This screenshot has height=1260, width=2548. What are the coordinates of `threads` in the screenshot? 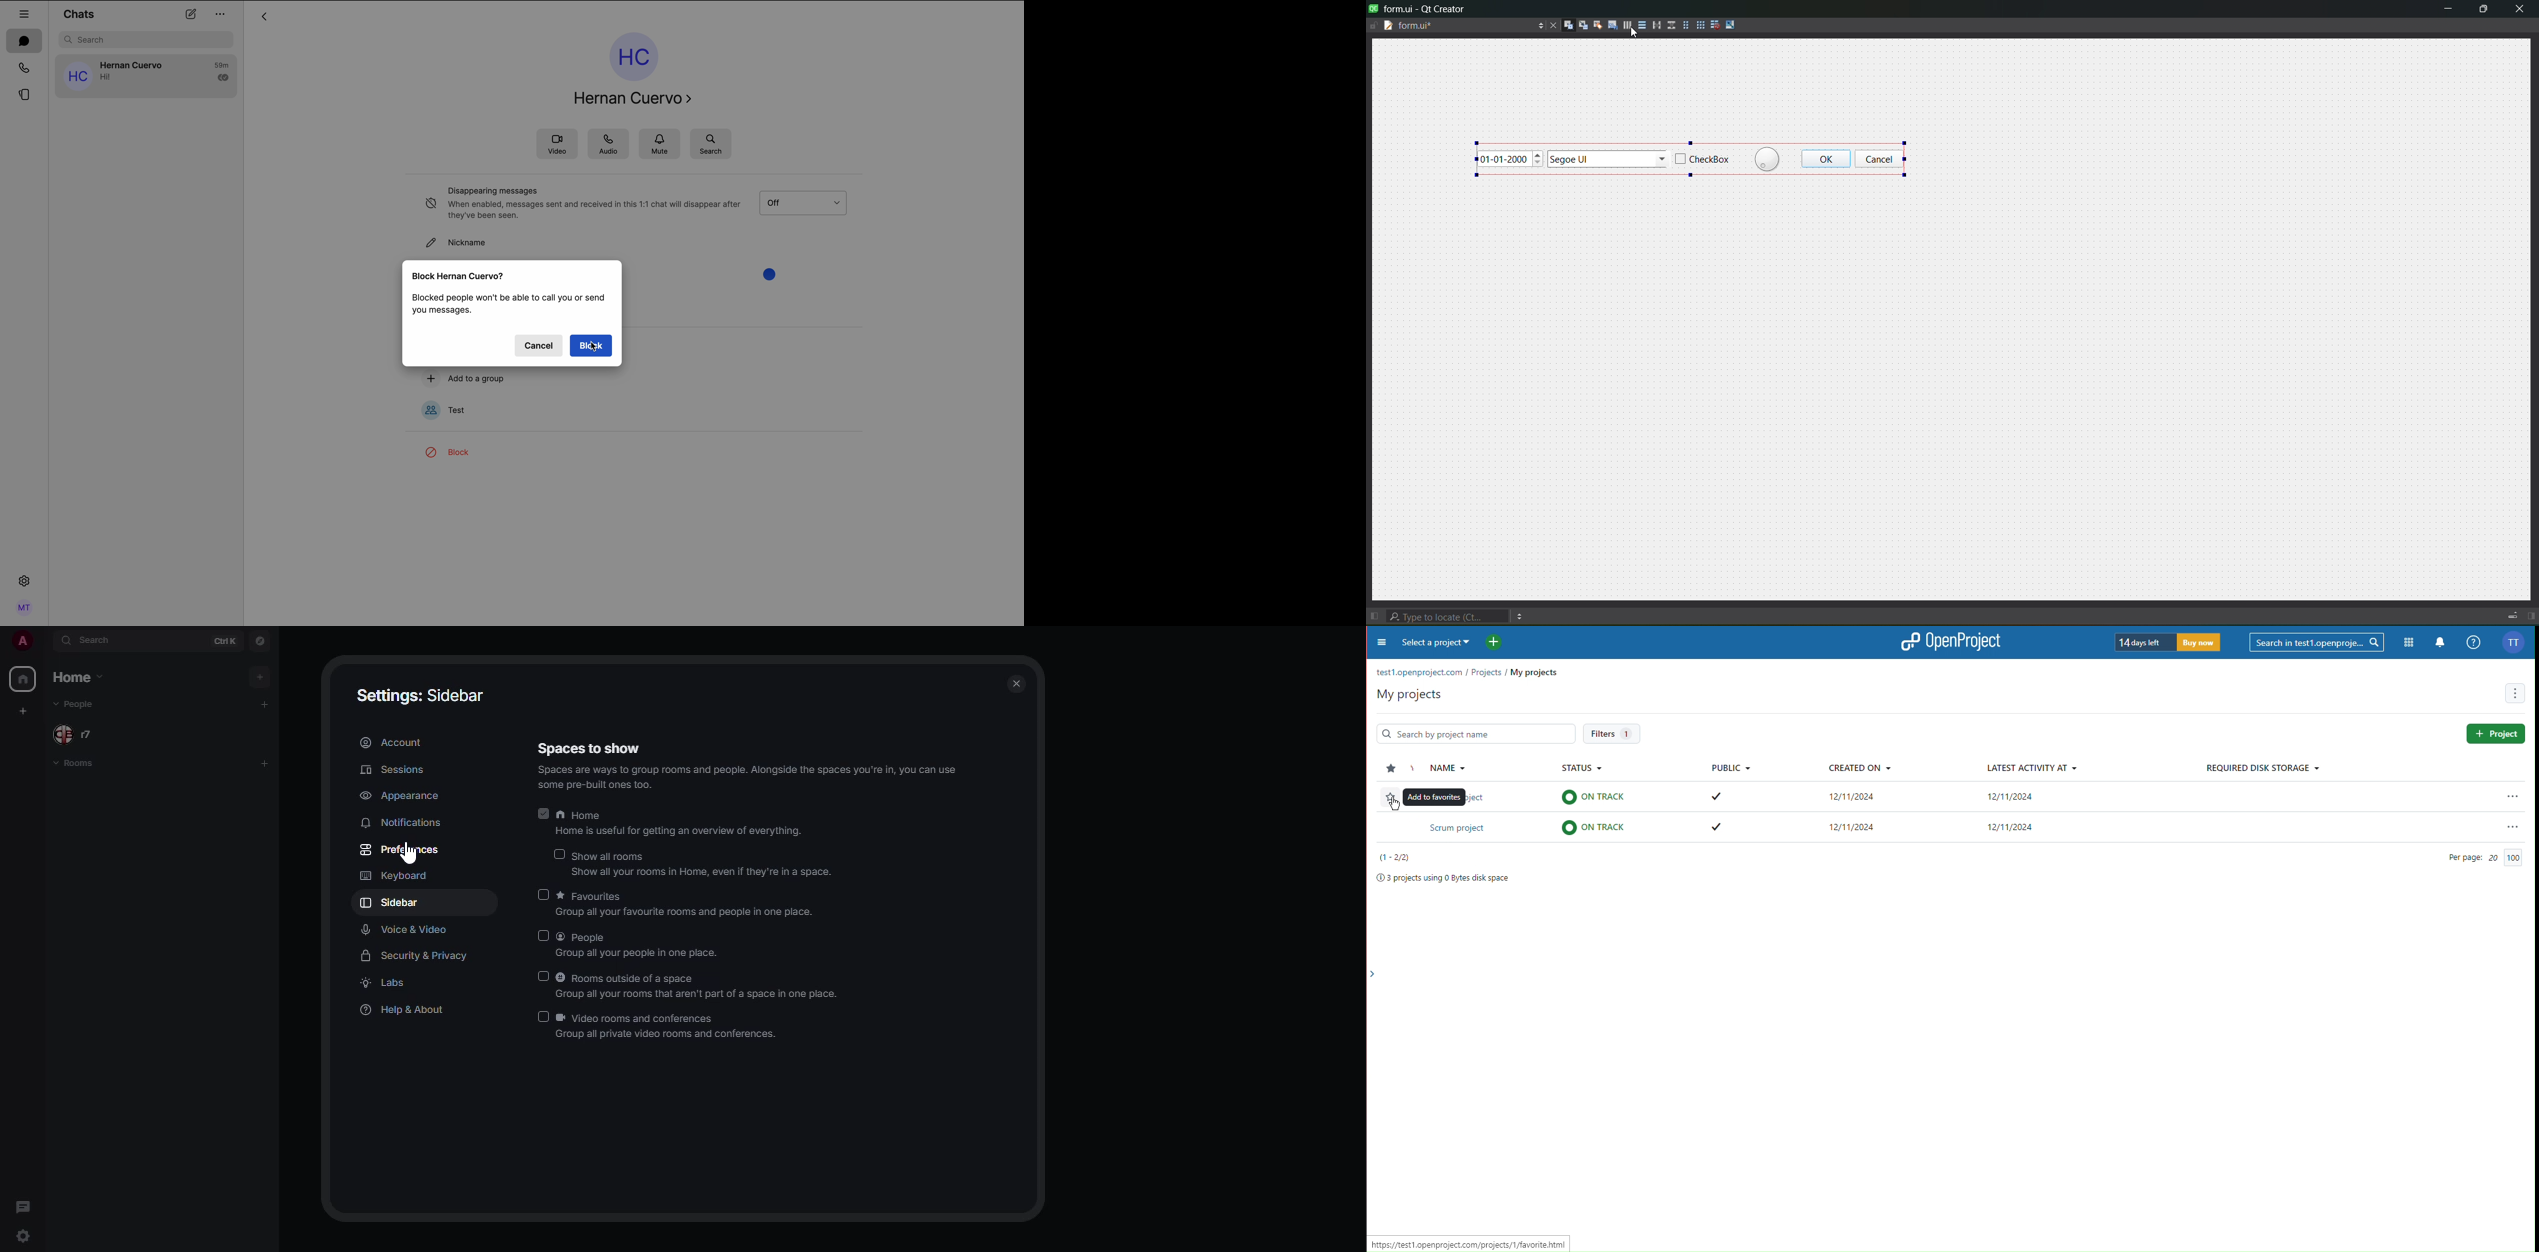 It's located at (29, 1204).